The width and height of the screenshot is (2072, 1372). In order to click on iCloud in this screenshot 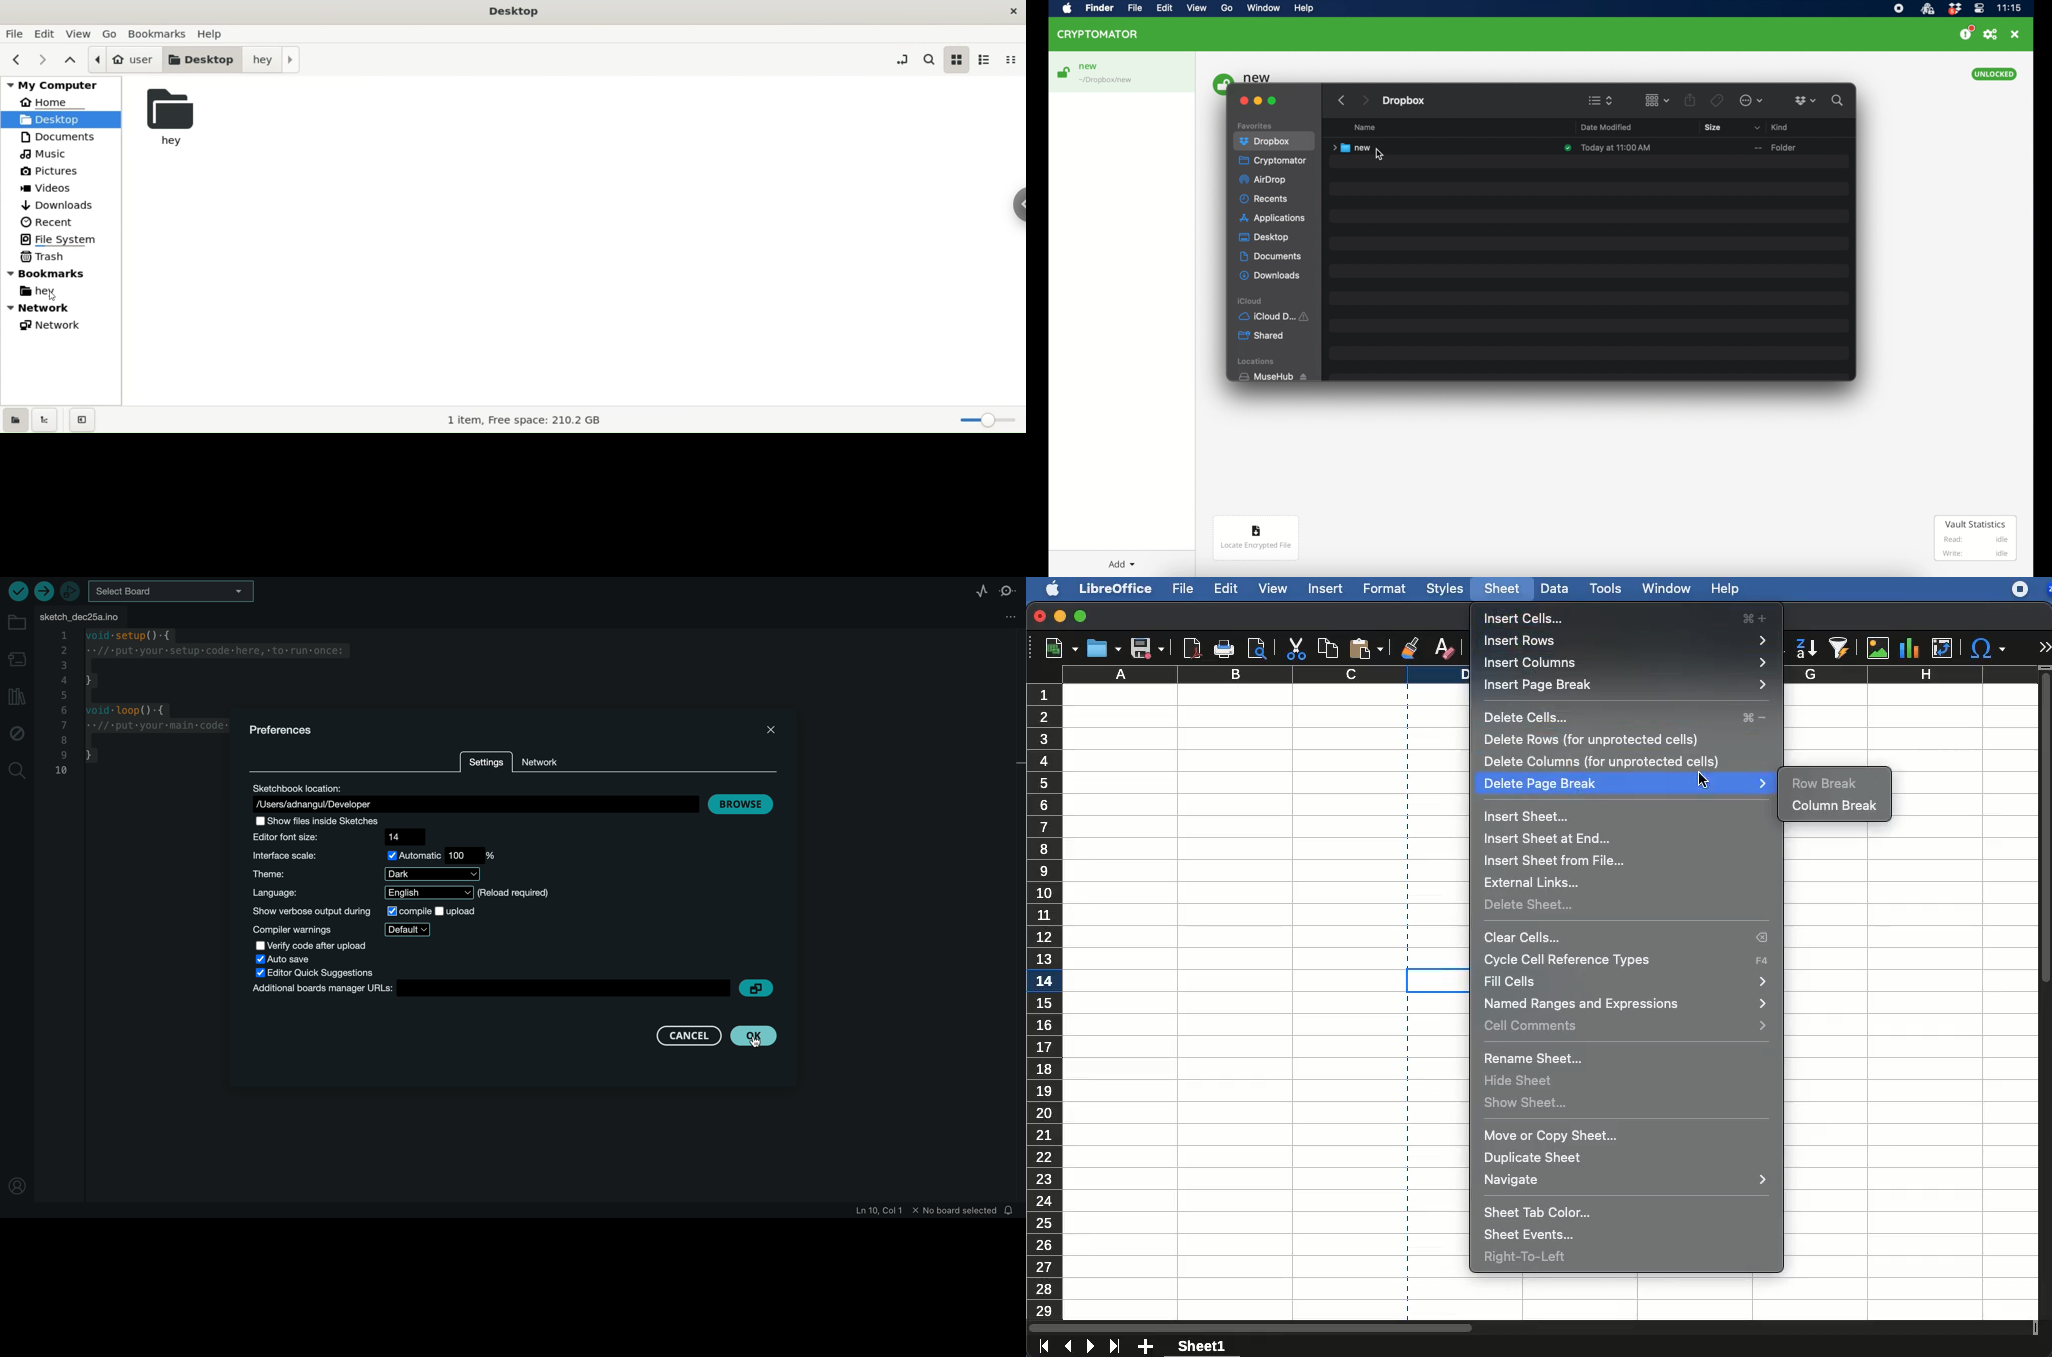, I will do `click(1276, 316)`.